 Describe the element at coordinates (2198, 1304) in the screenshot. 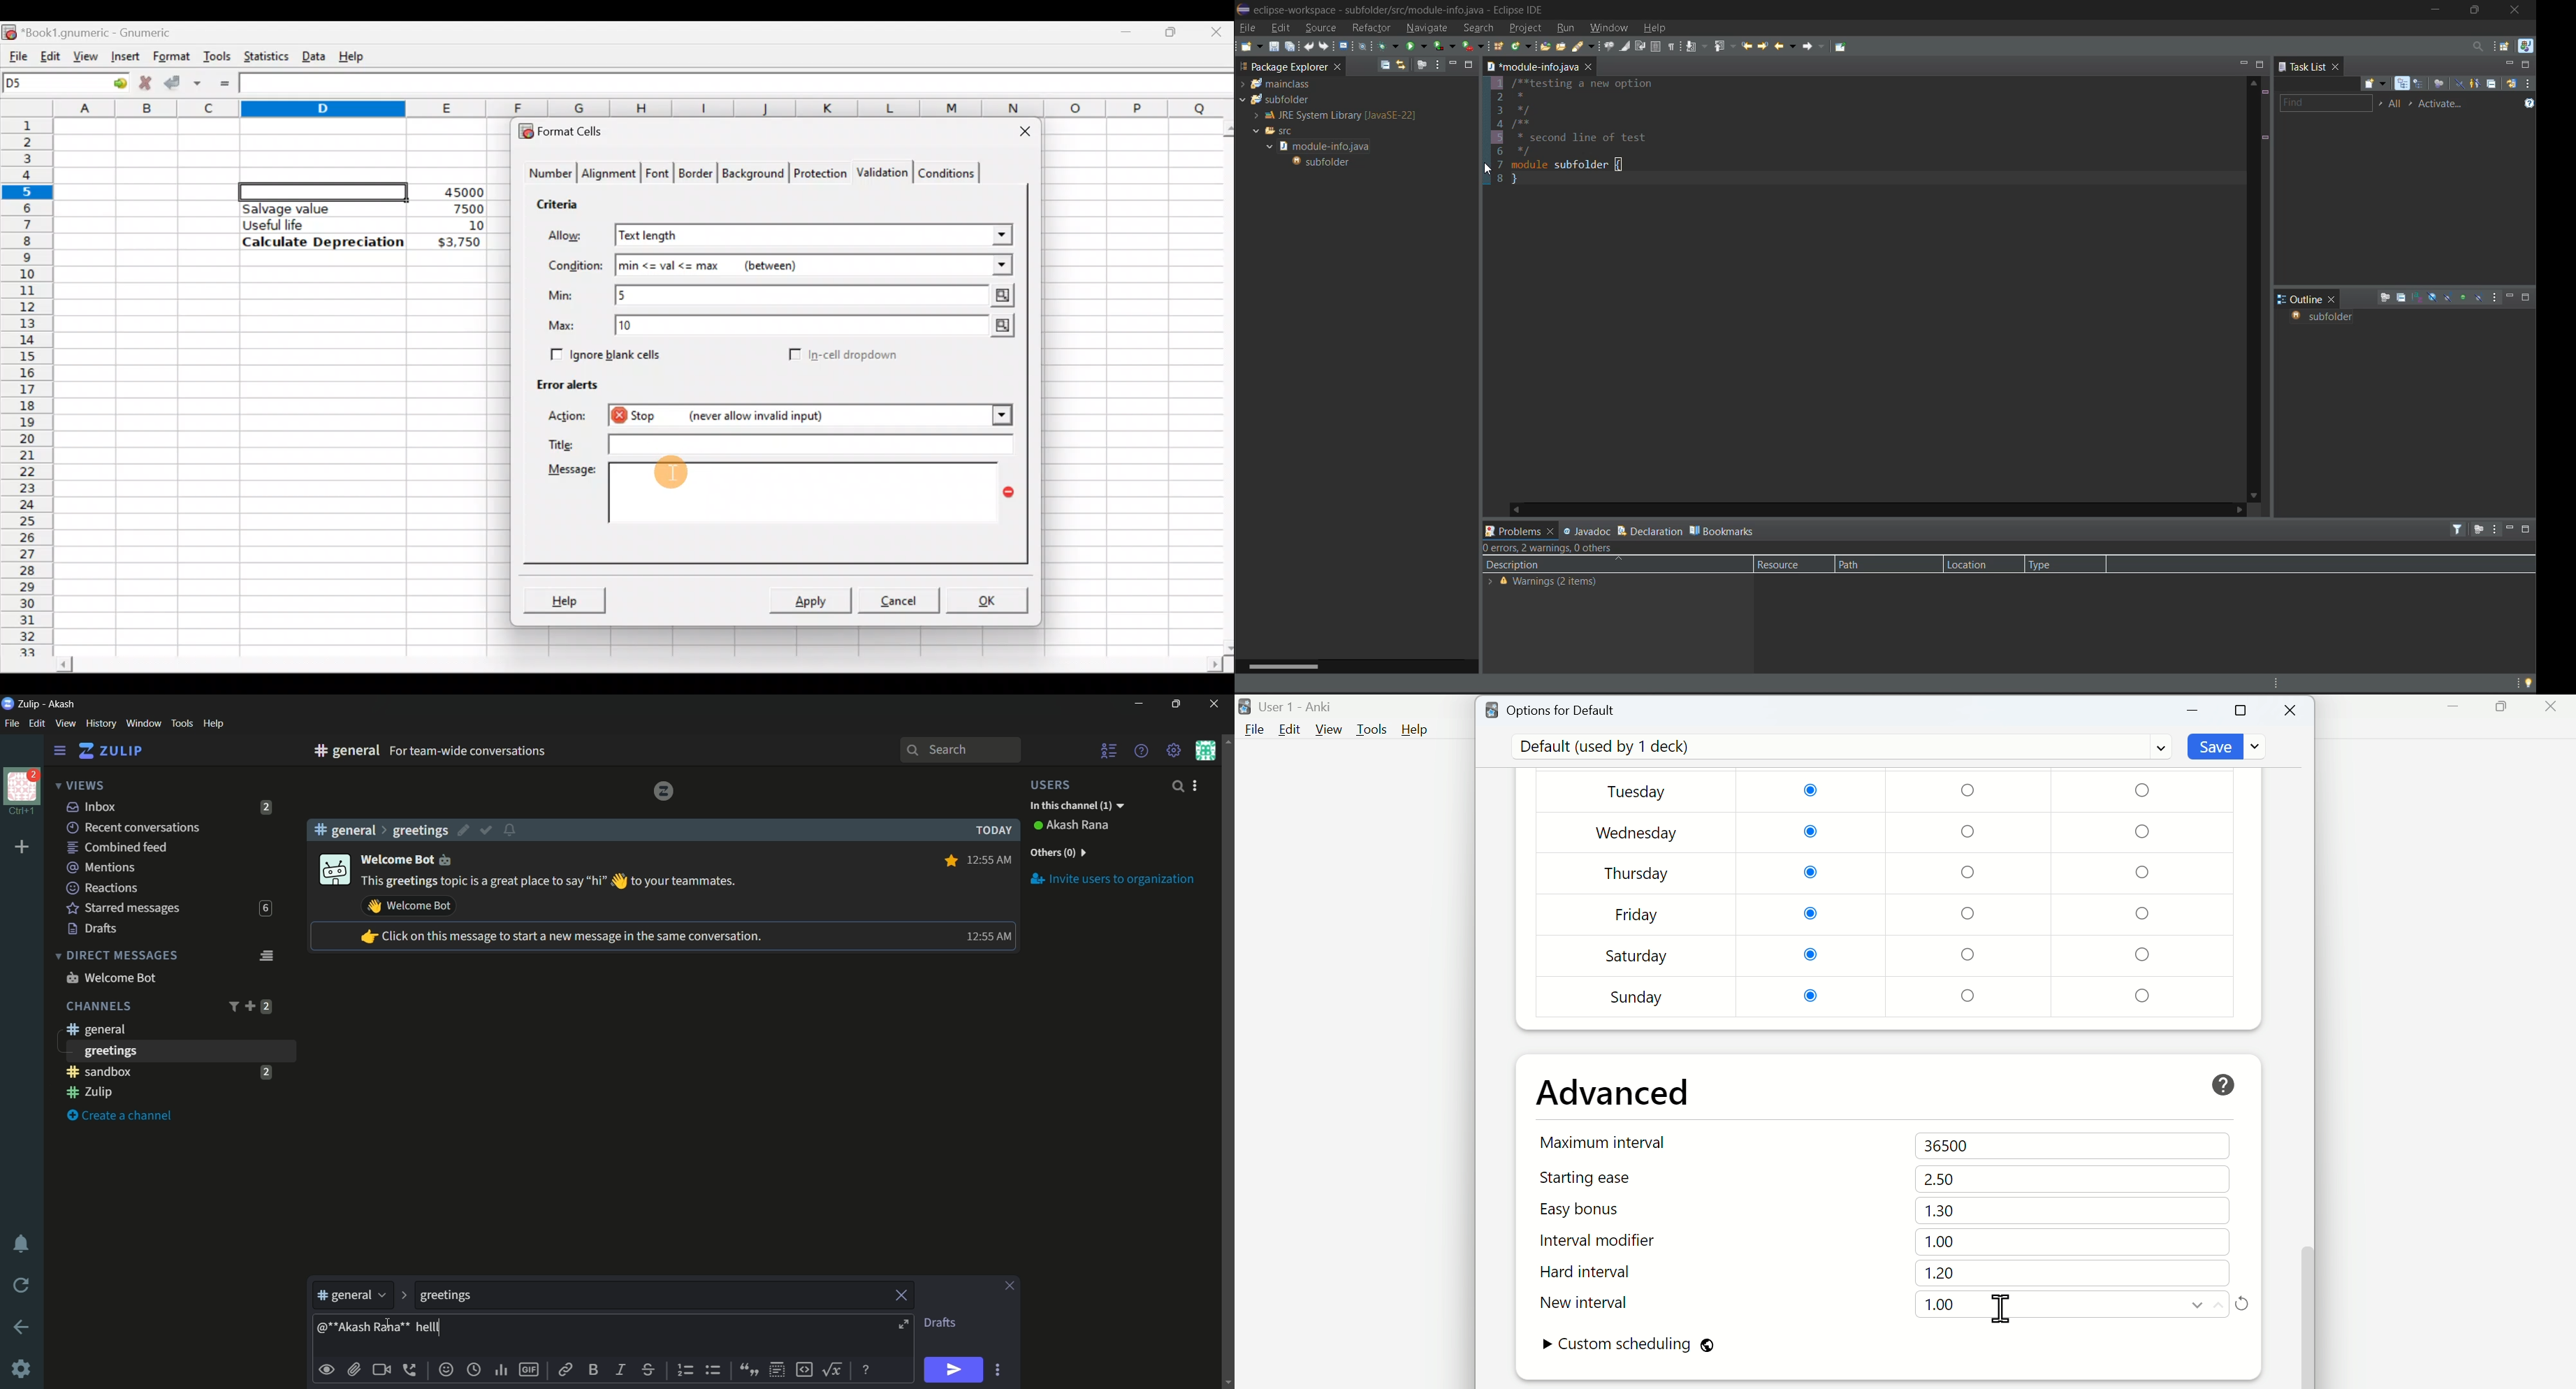

I see `Move down` at that location.